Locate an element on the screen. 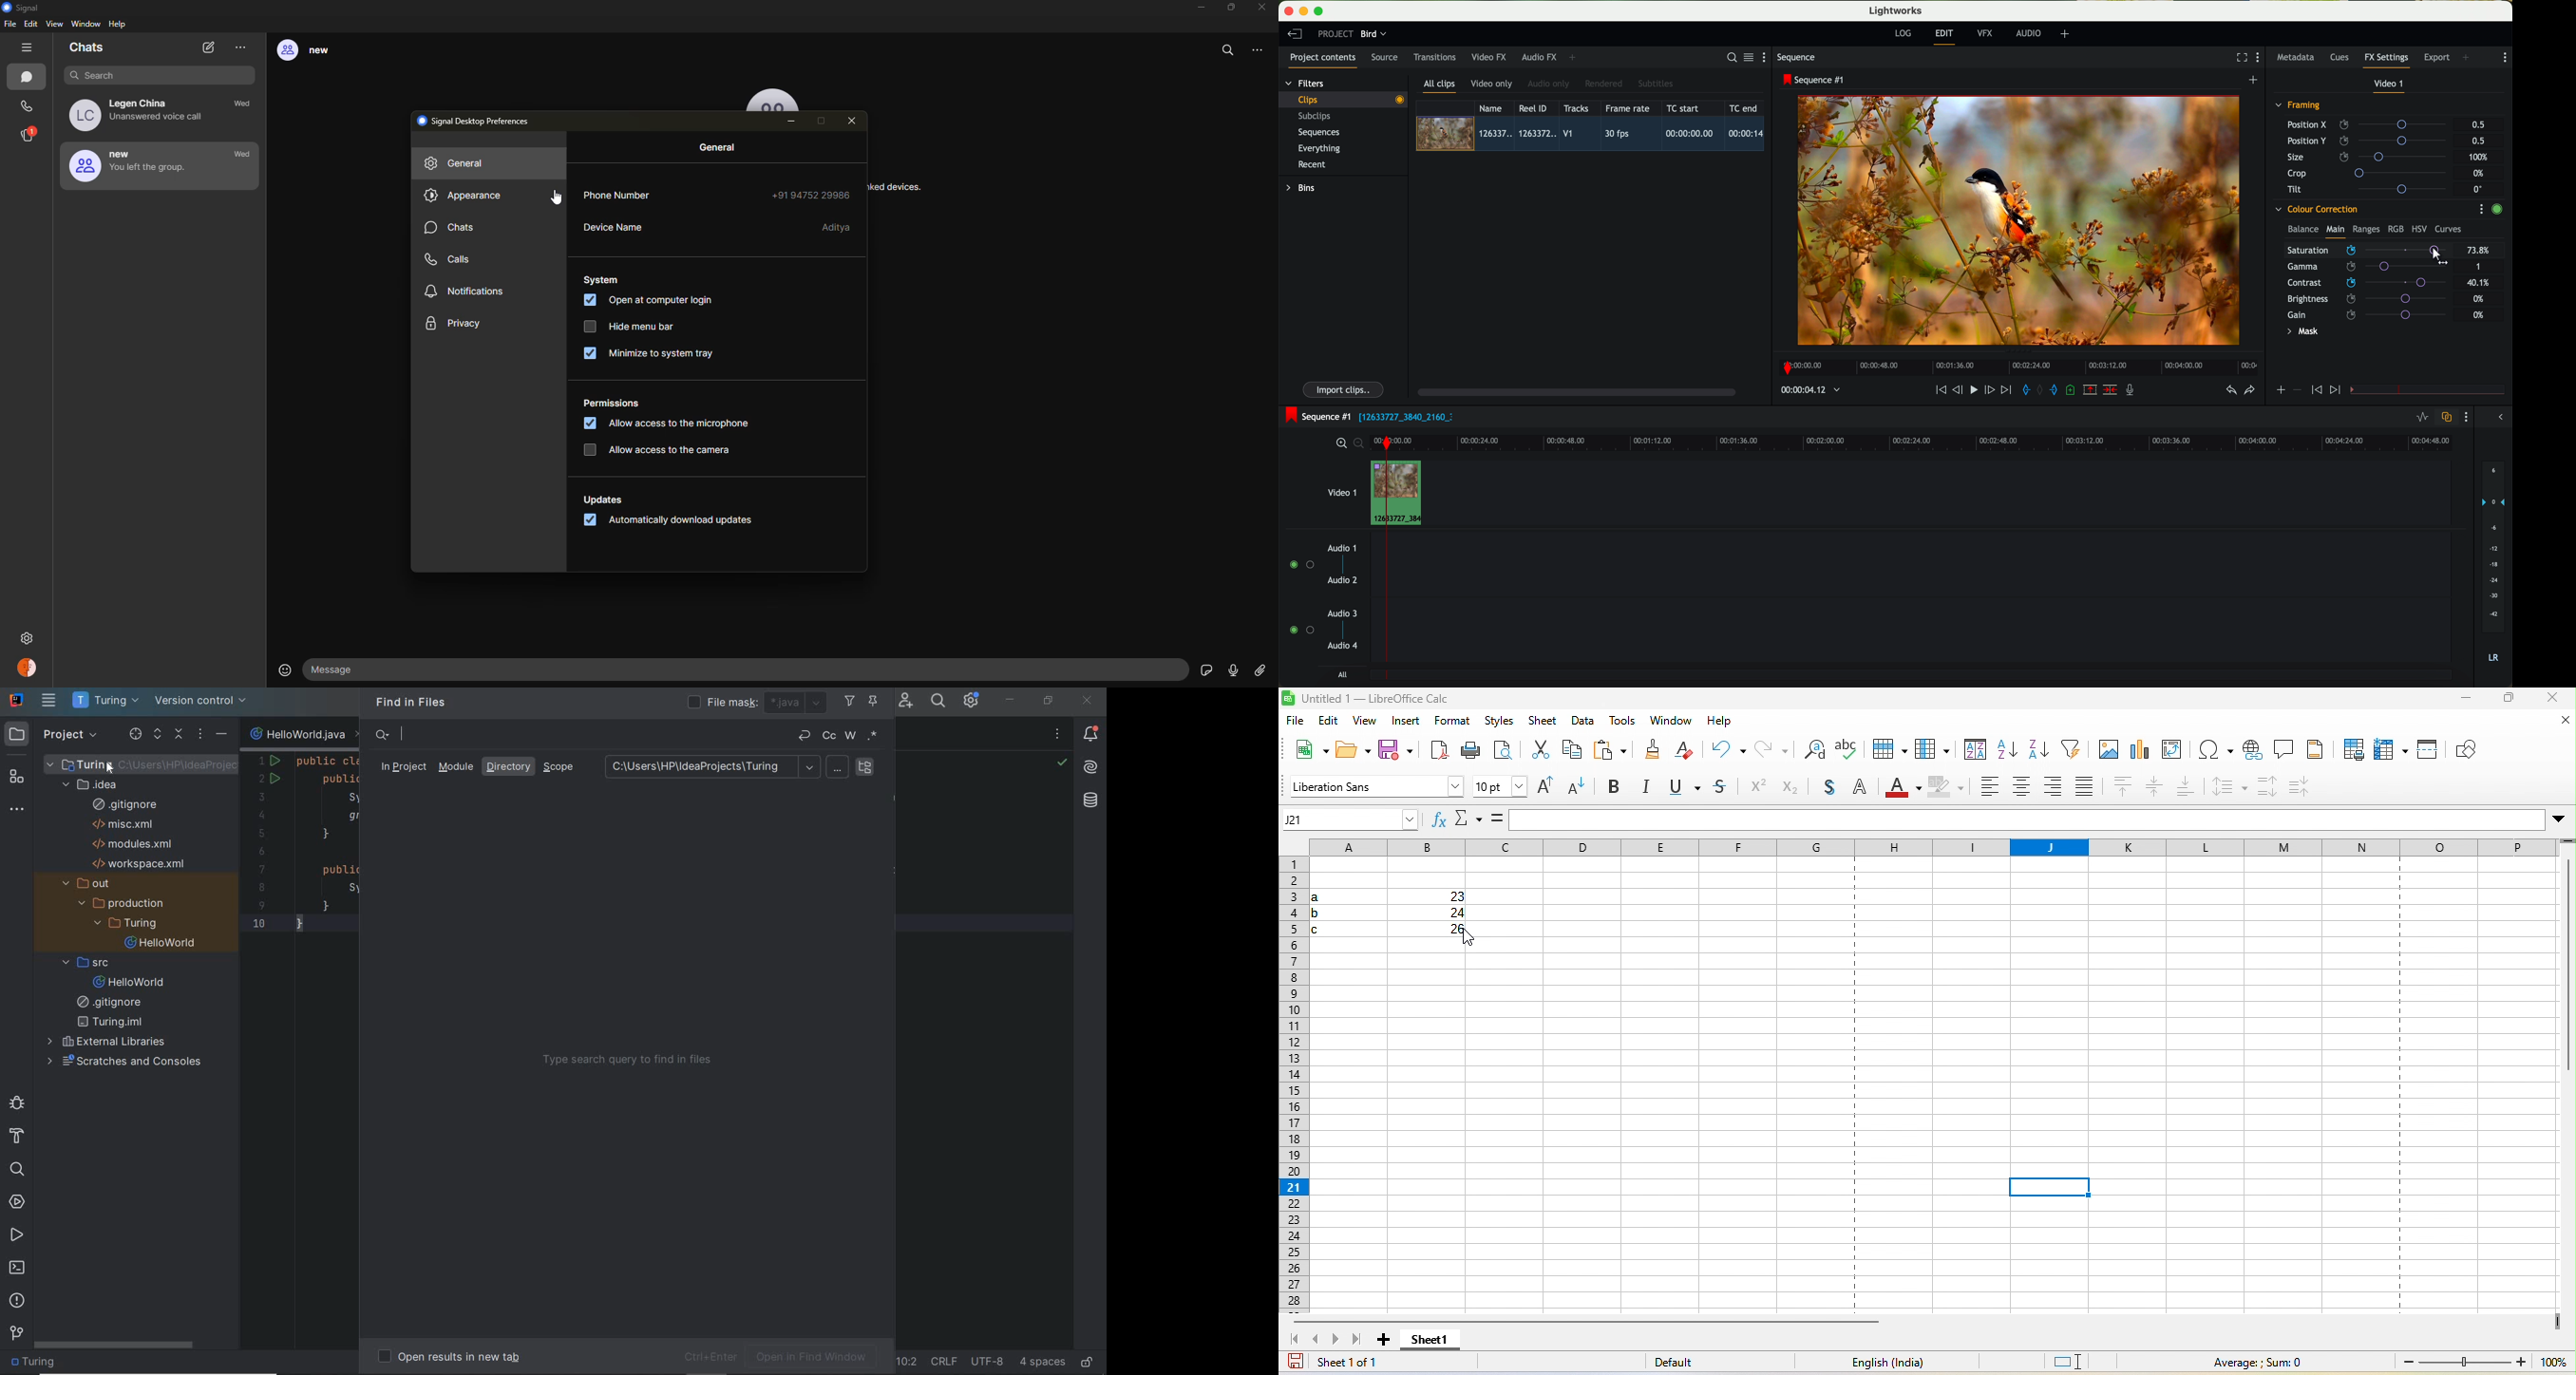  0.5 is located at coordinates (2479, 125).